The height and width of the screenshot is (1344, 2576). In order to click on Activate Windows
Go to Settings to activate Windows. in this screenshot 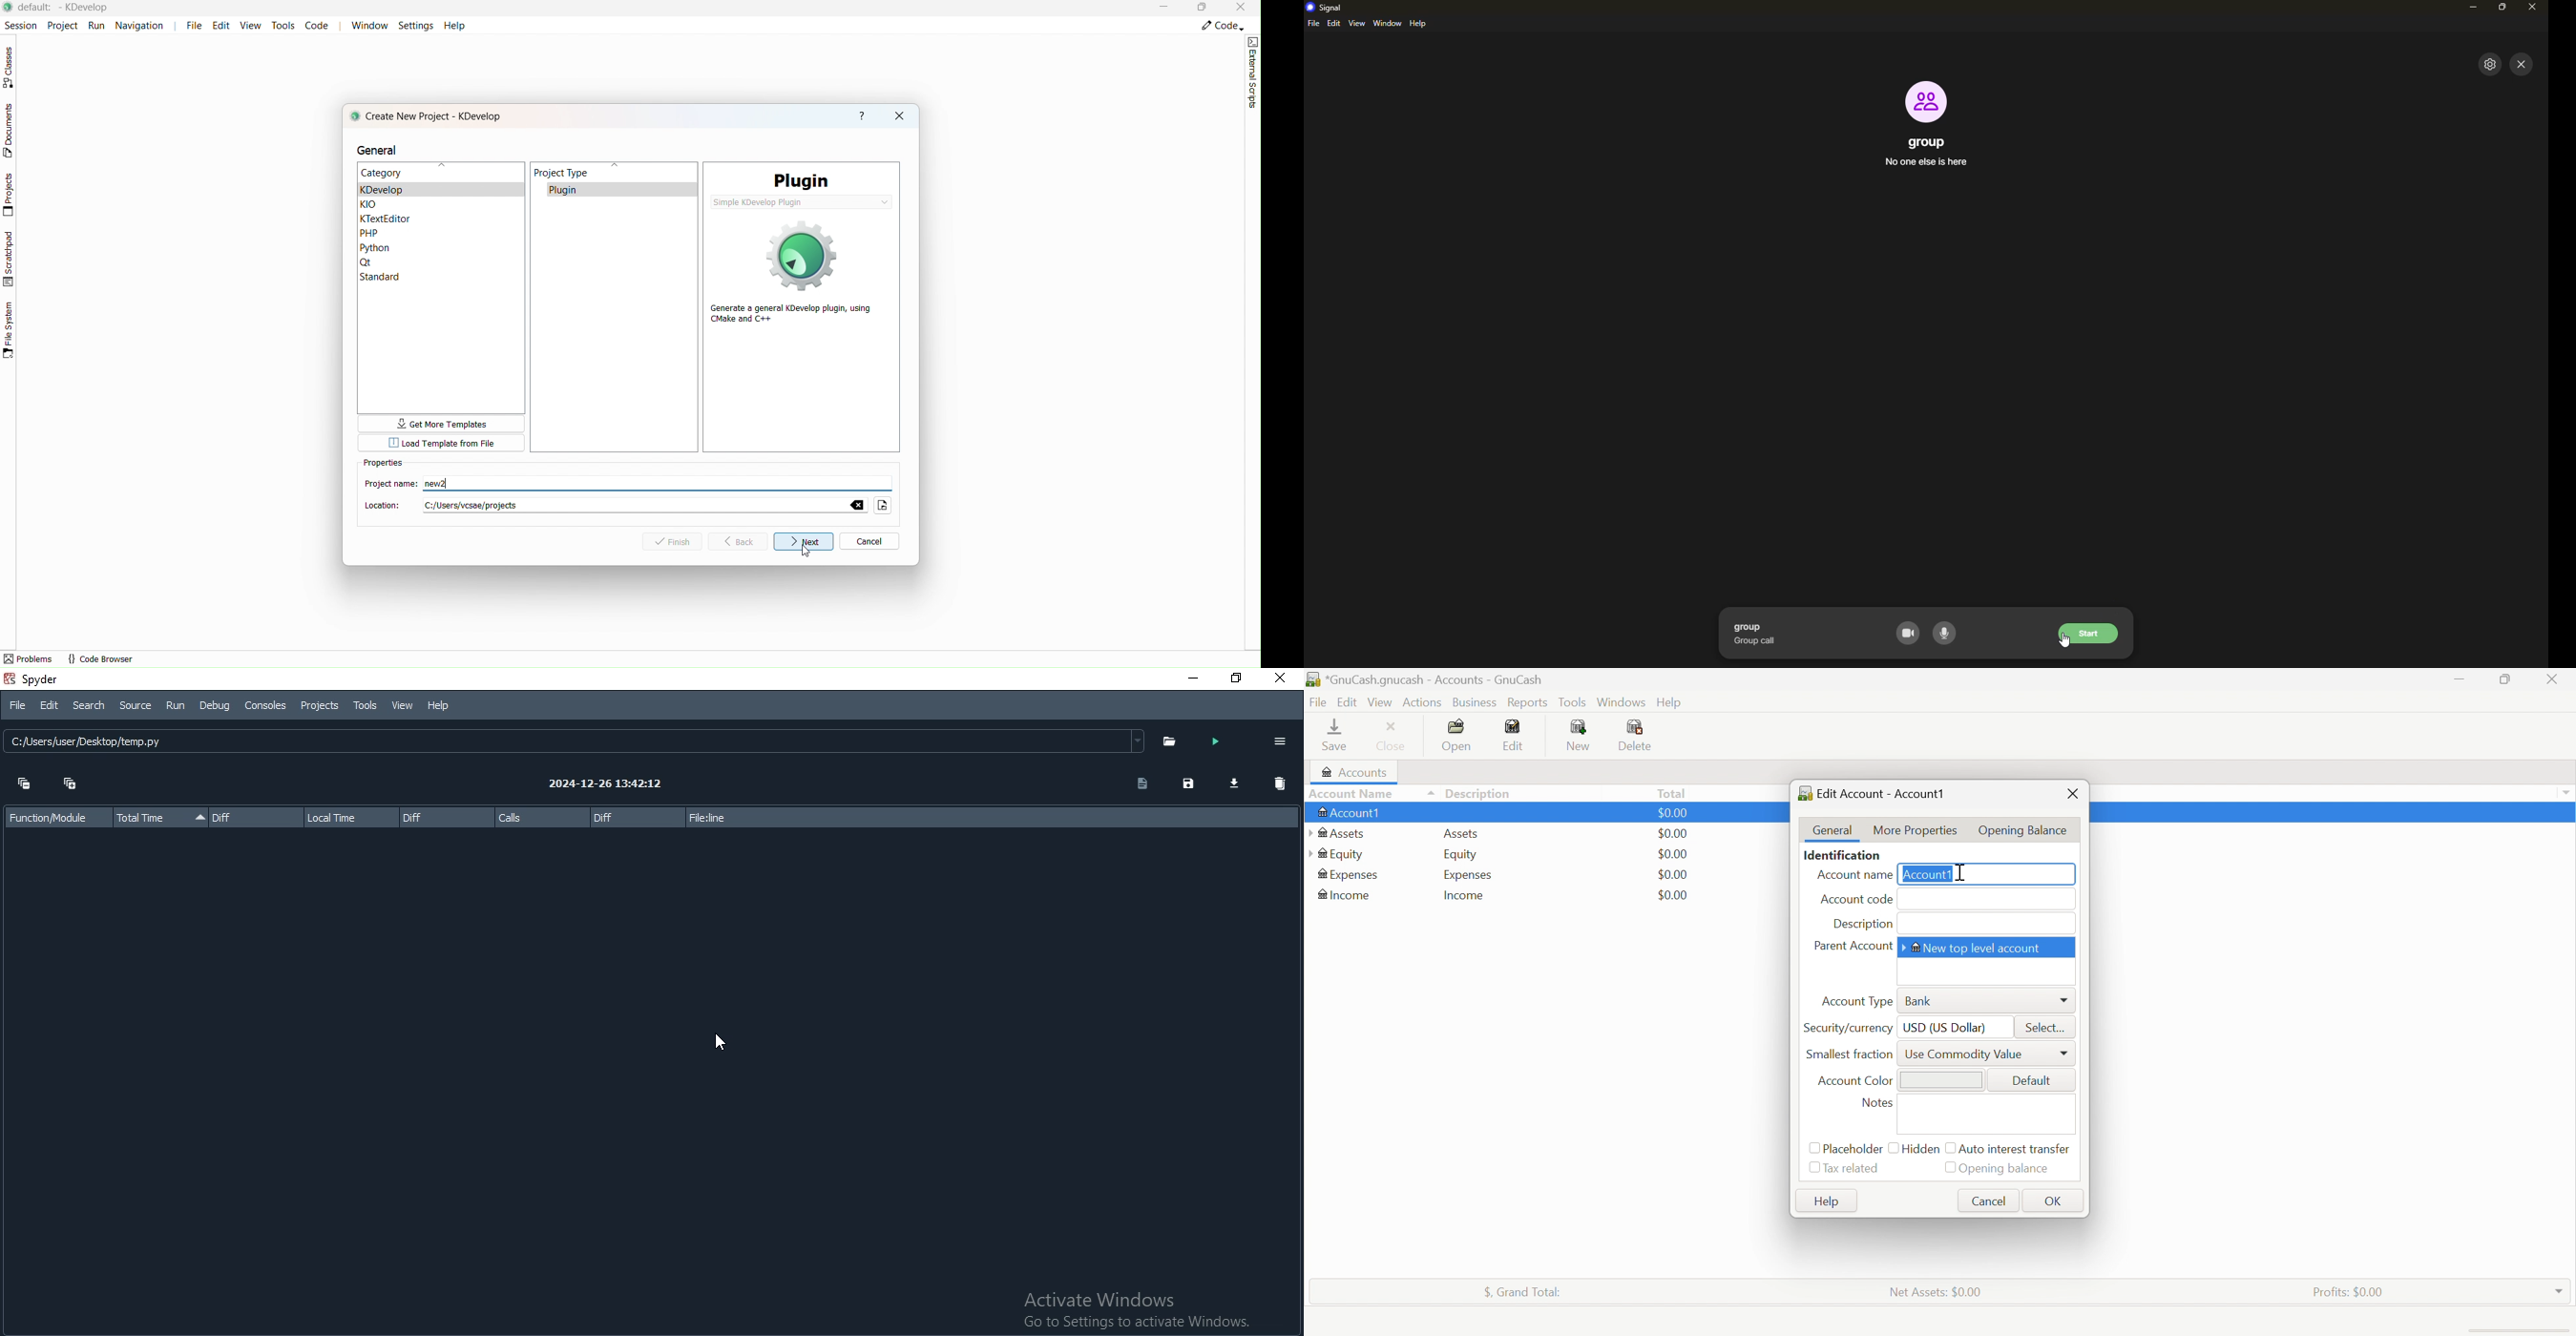, I will do `click(1117, 1309)`.